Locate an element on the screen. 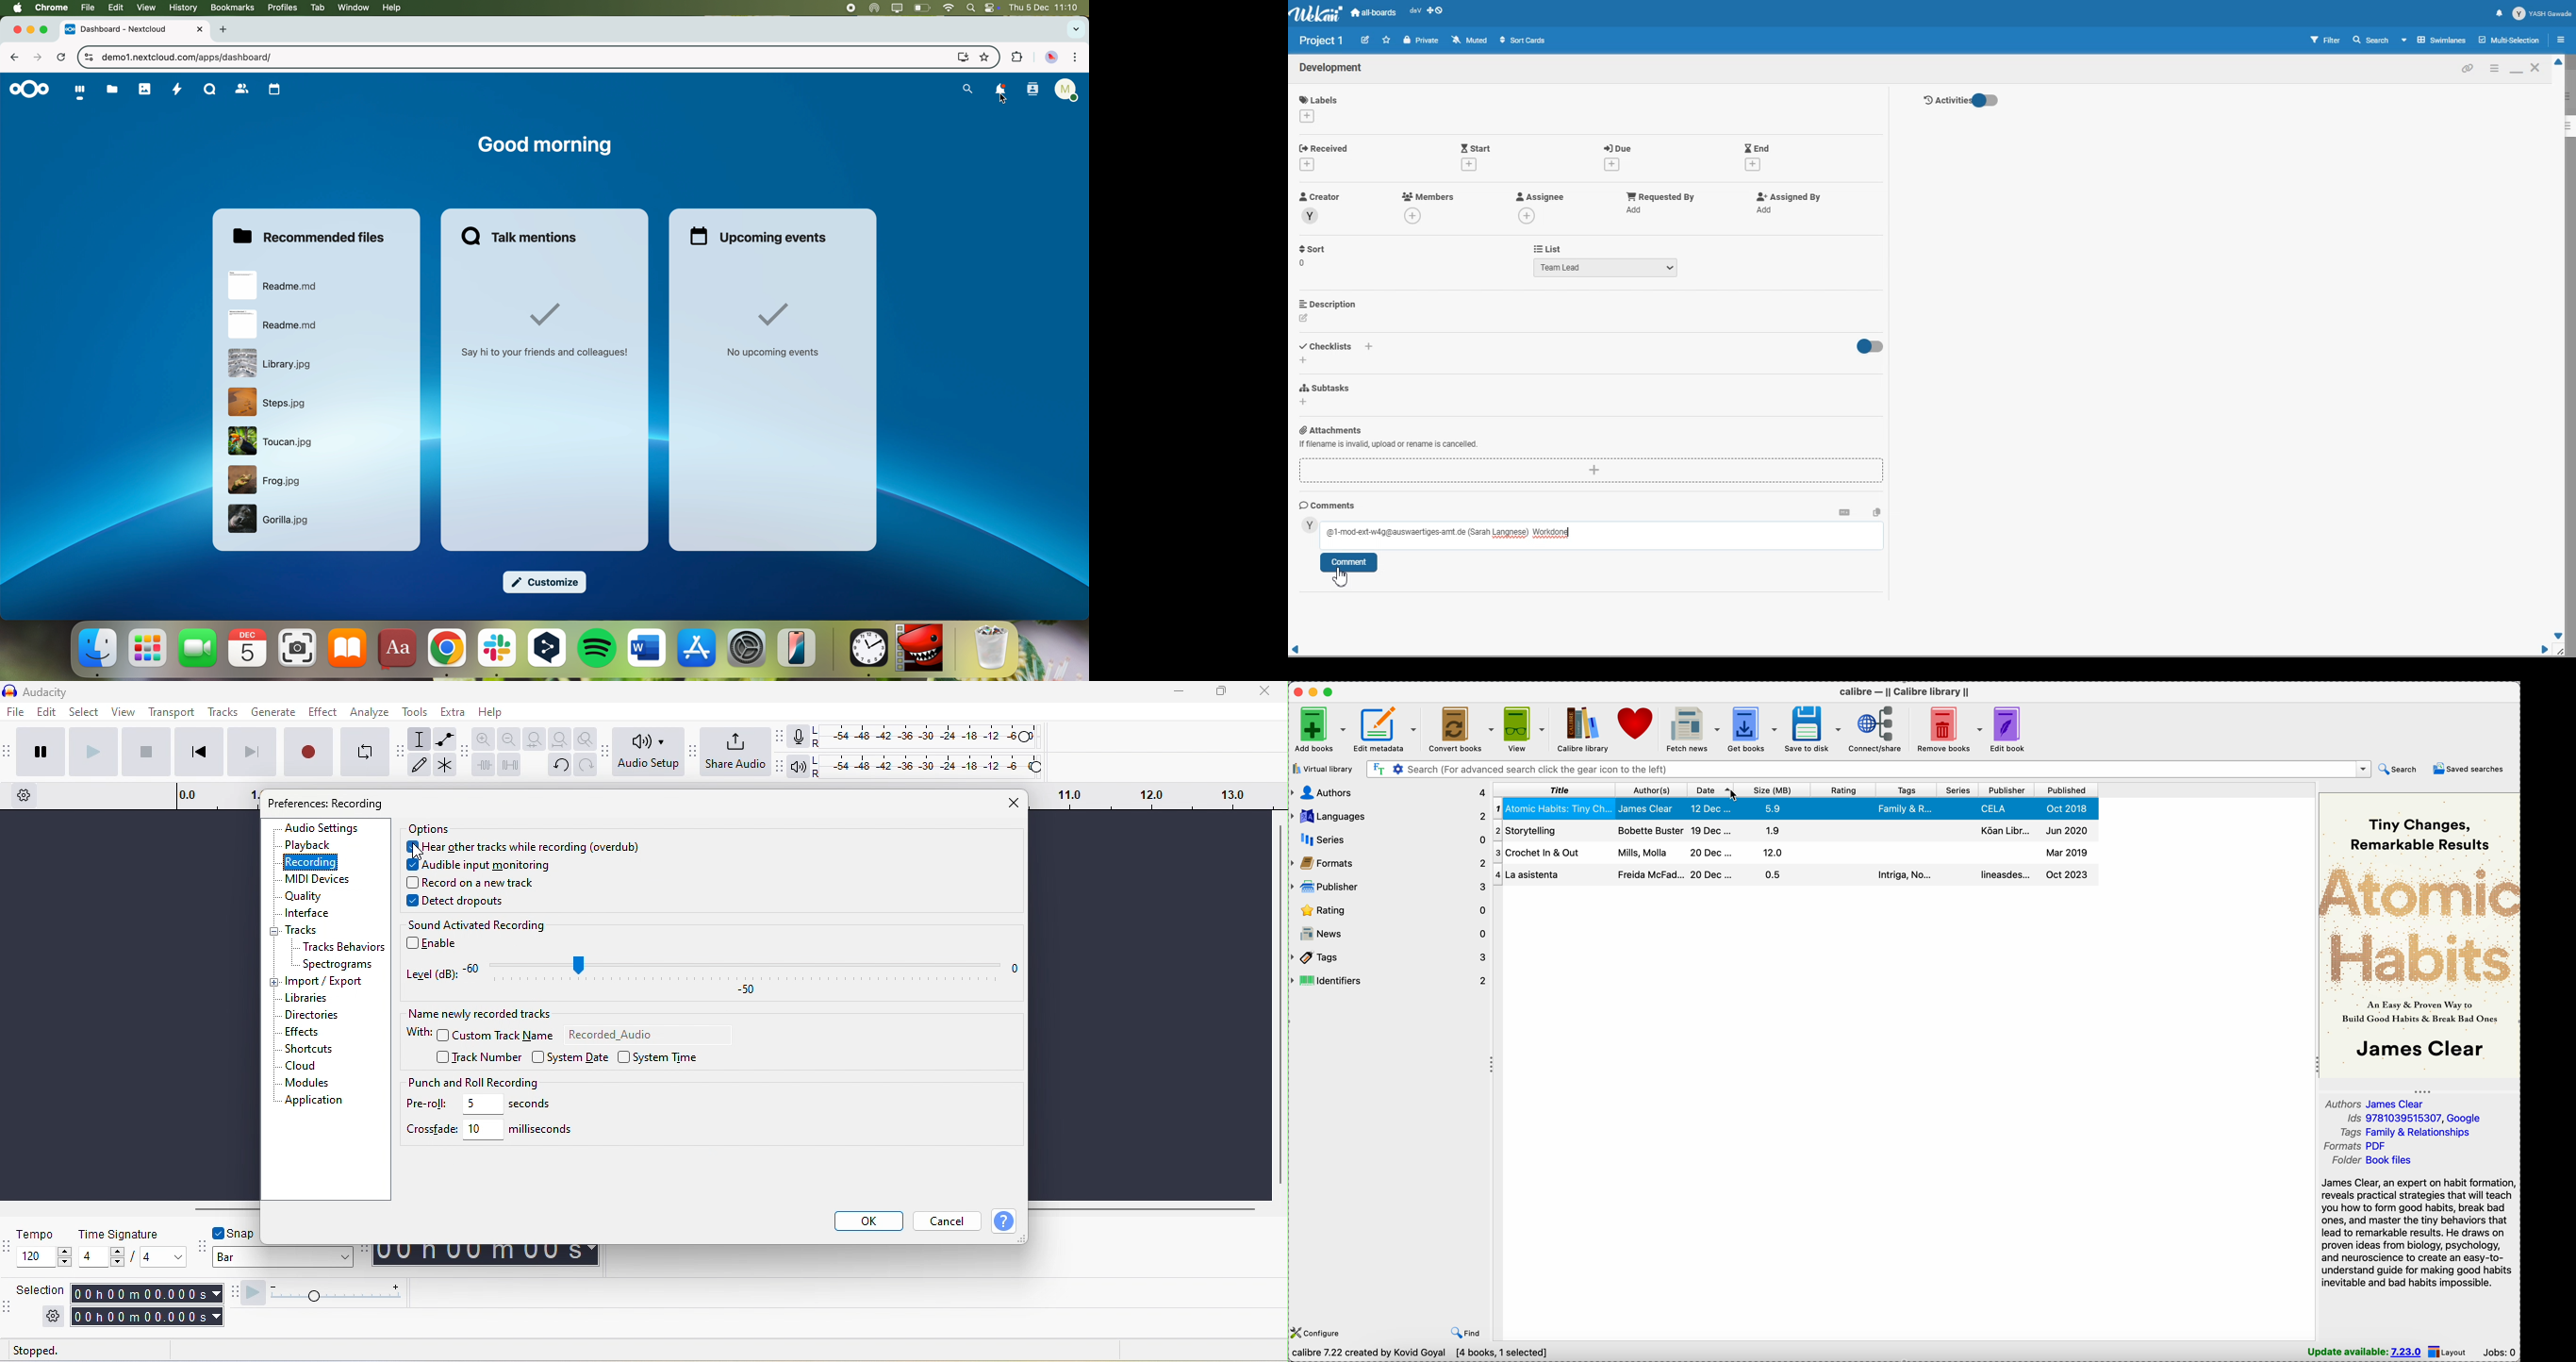 This screenshot has width=2576, height=1372. name newly recorded tracks is located at coordinates (481, 1014).